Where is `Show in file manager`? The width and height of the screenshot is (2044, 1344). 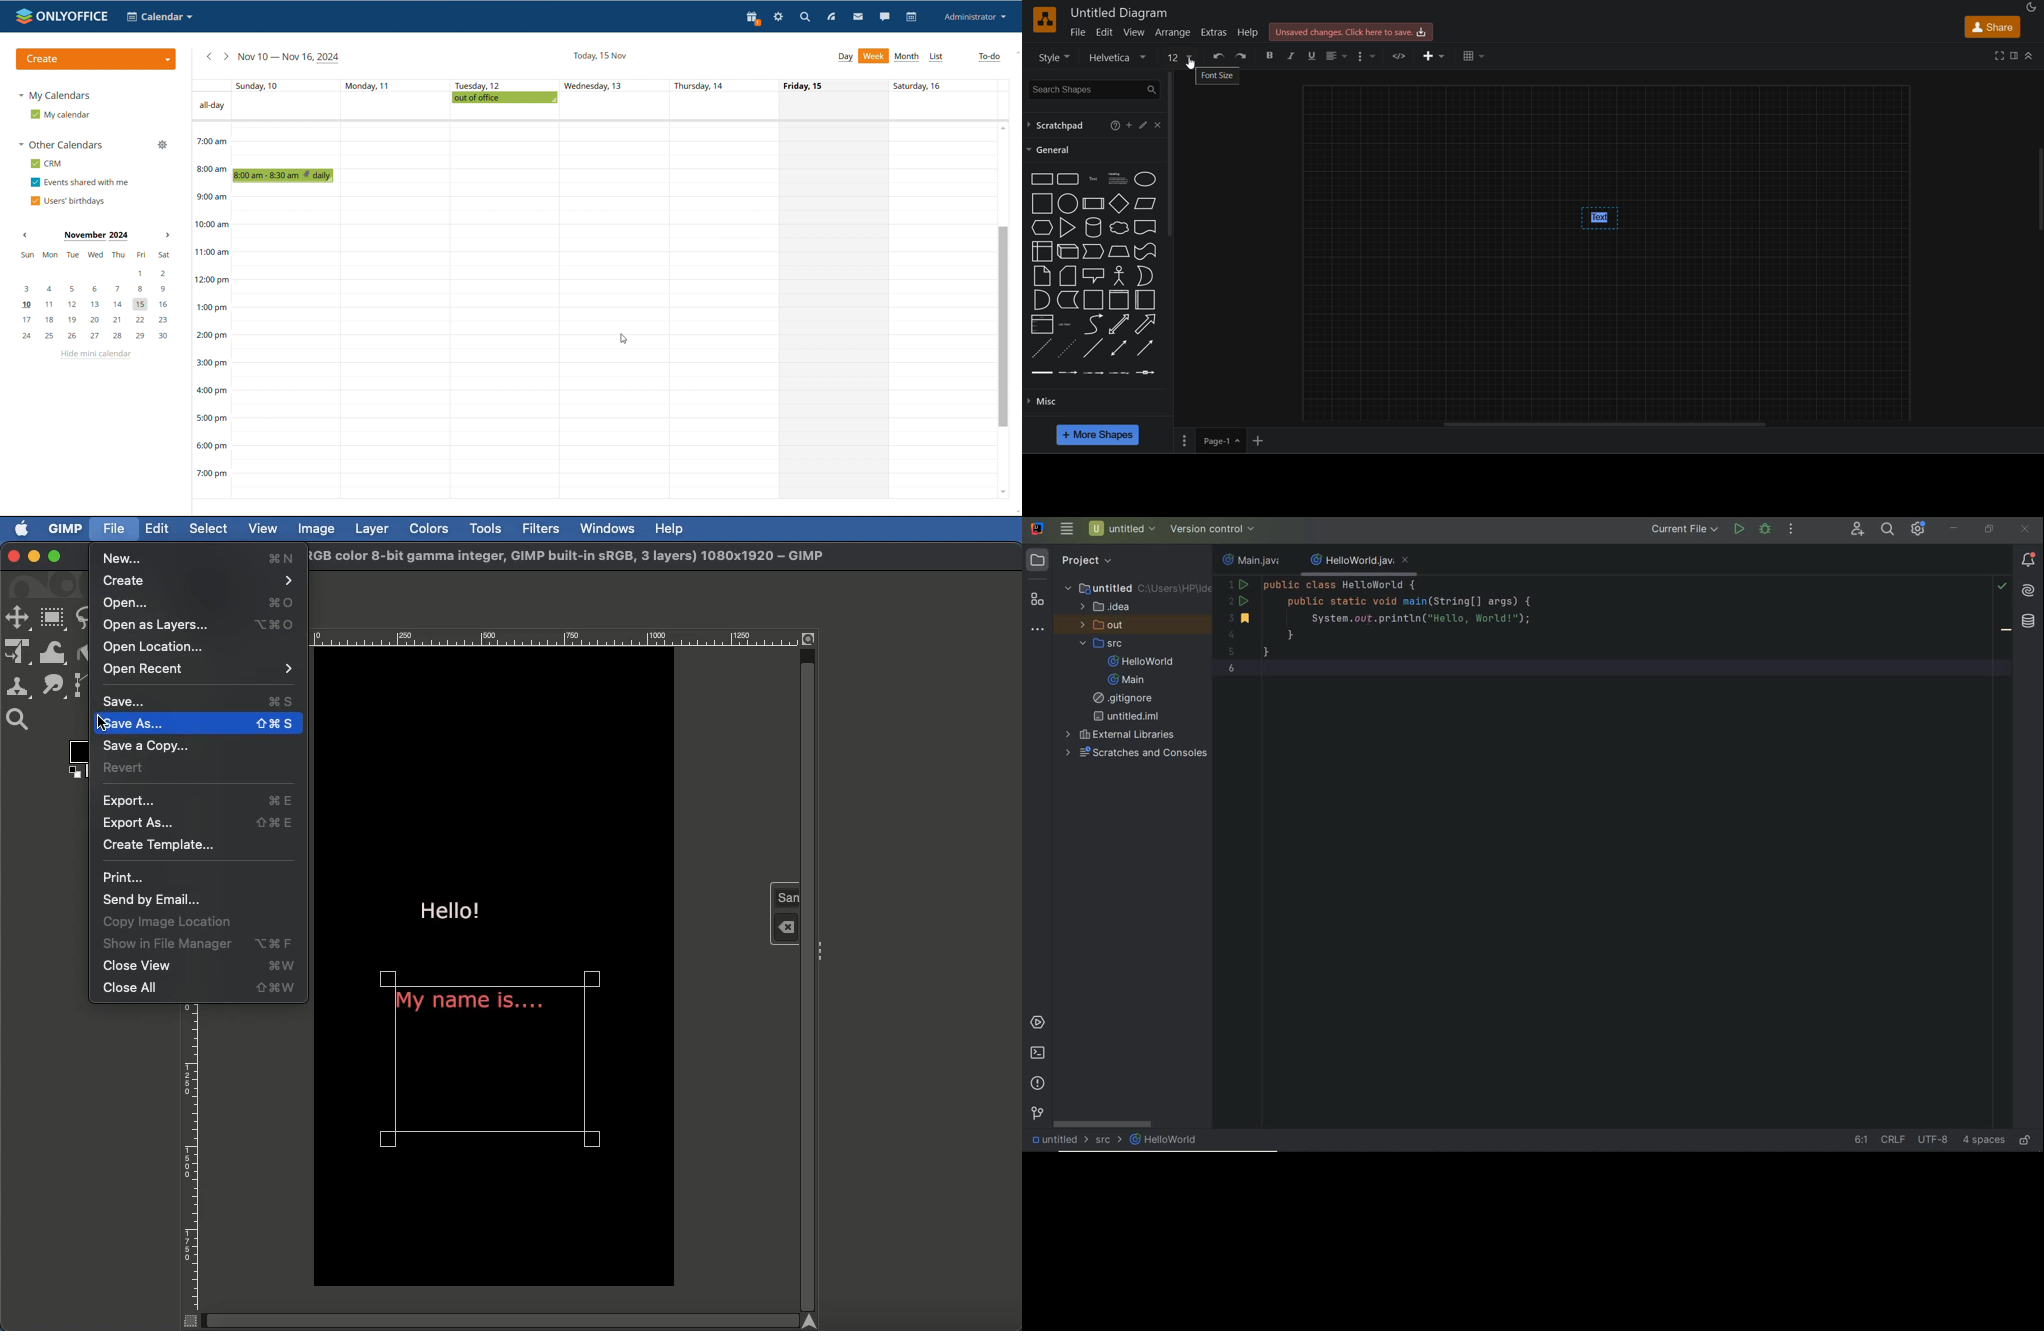
Show in file manager is located at coordinates (197, 944).